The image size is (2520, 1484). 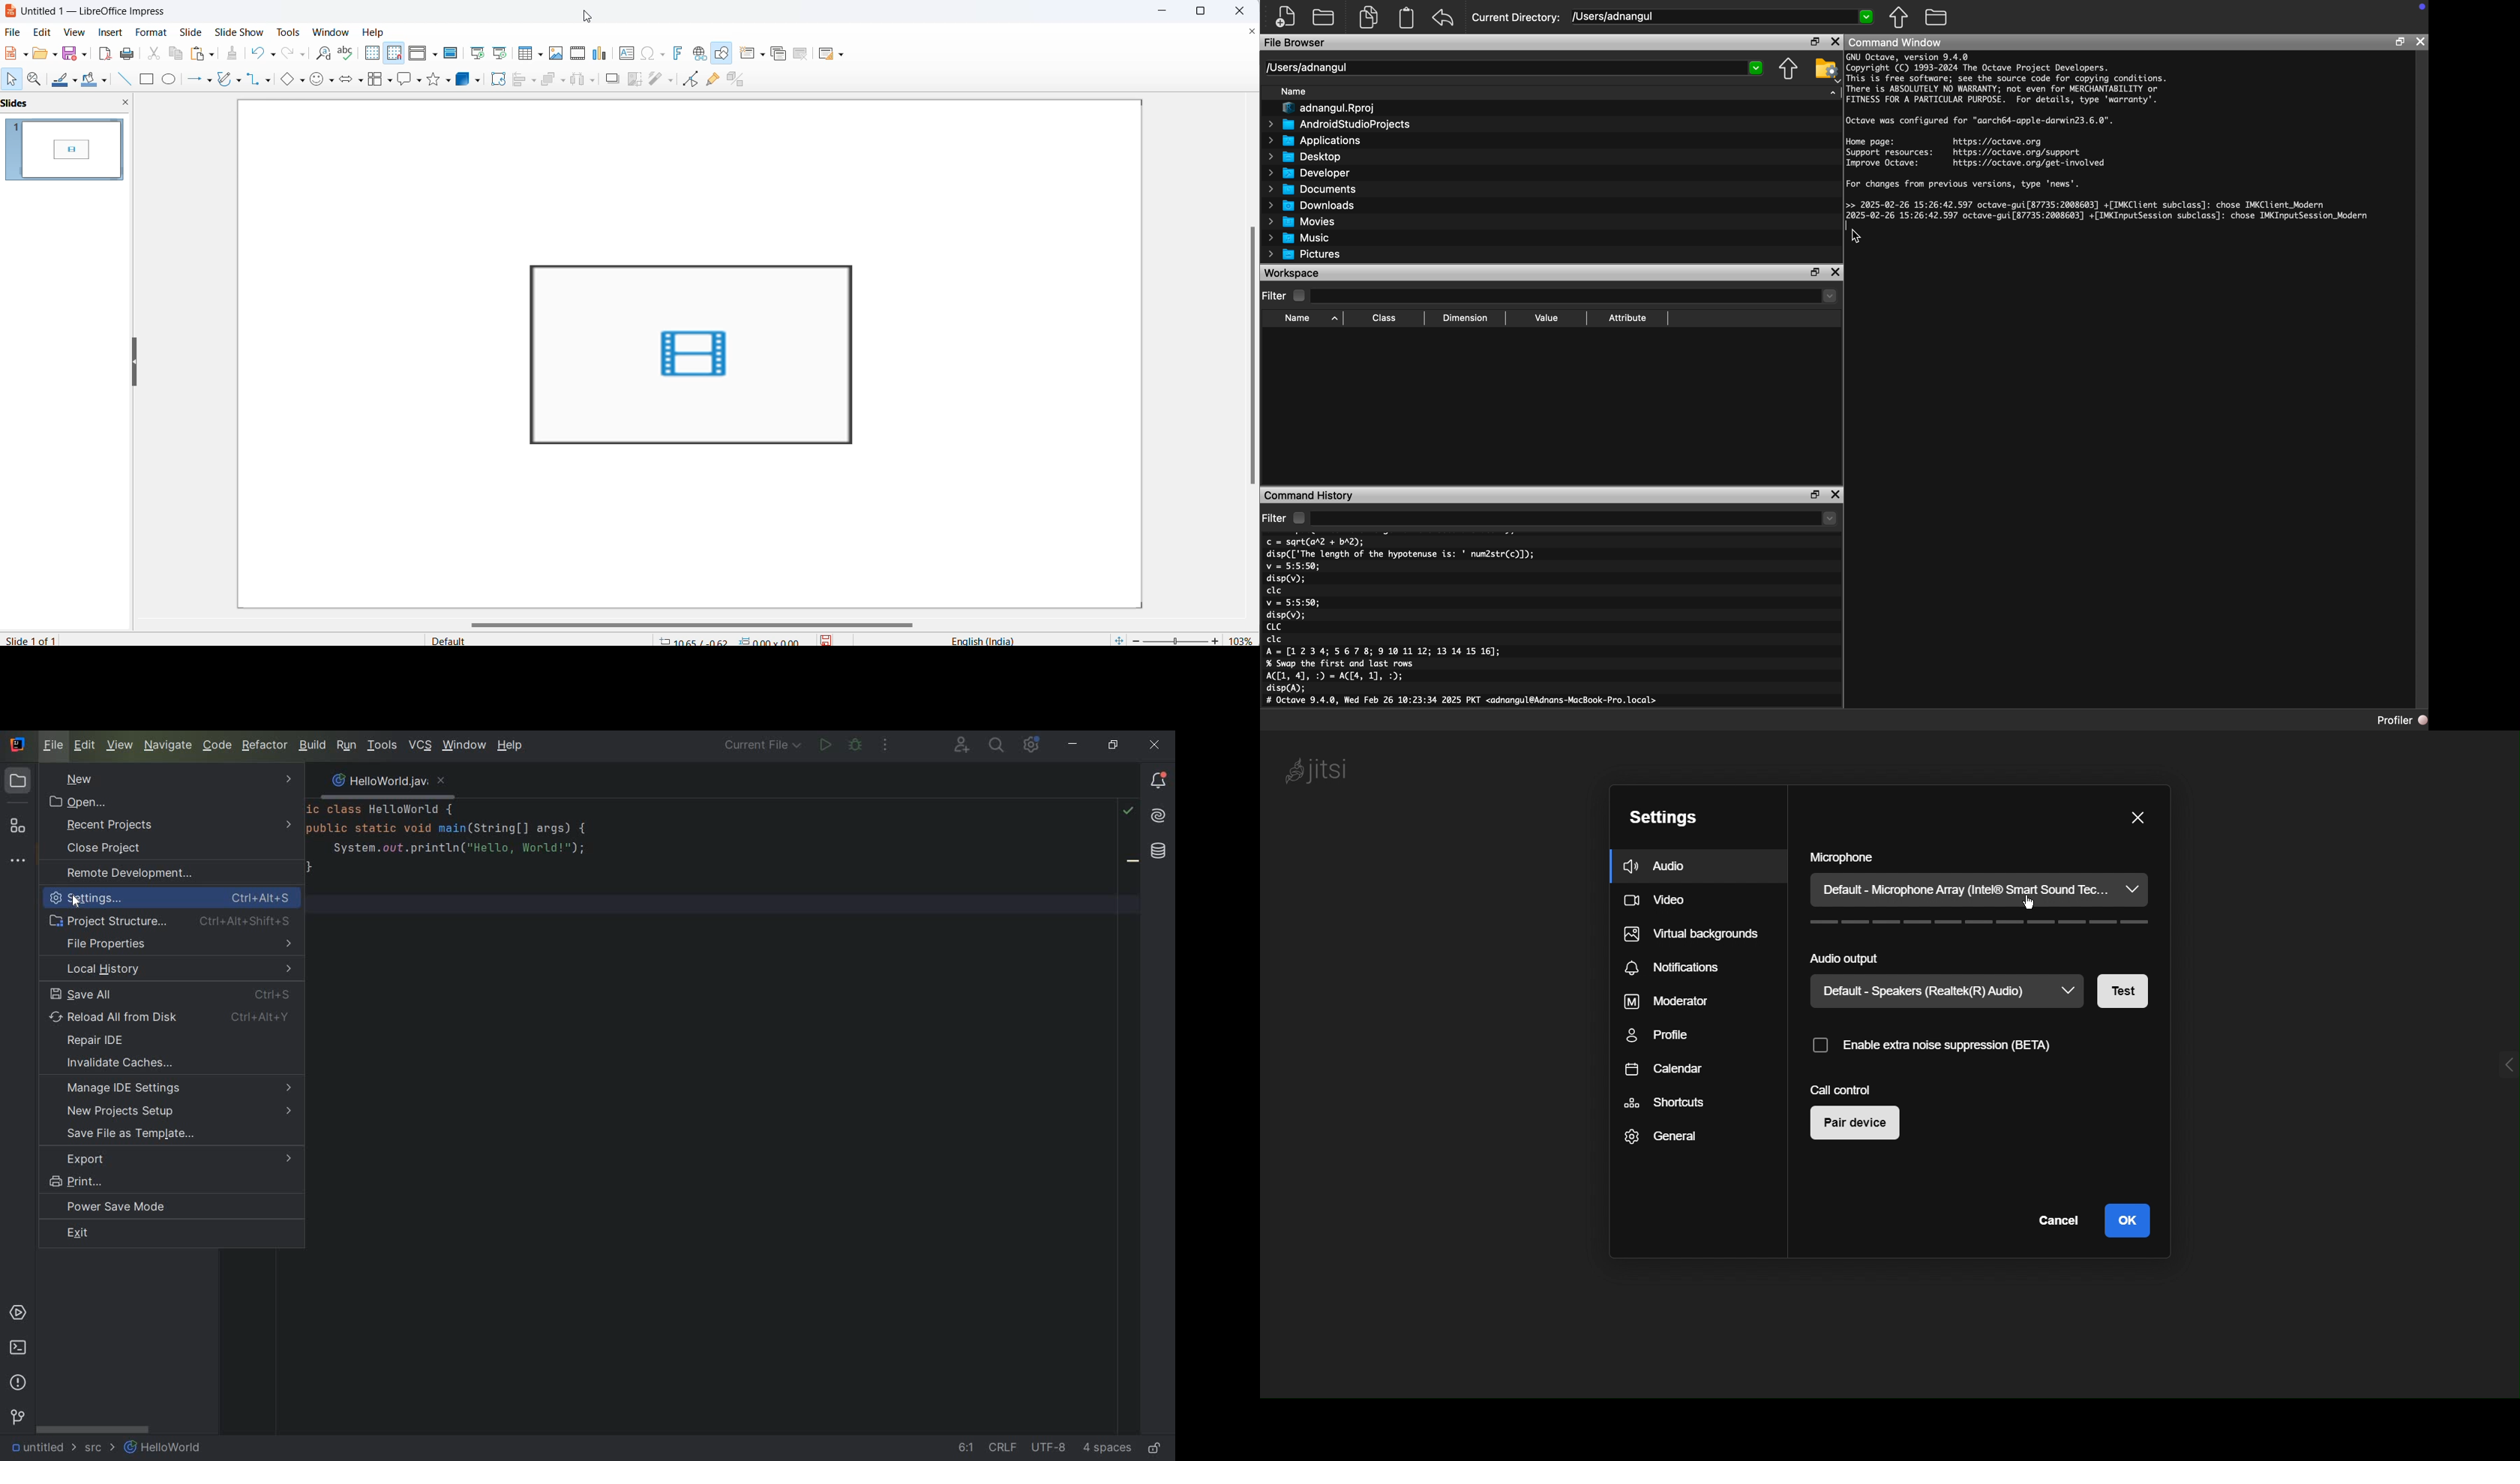 I want to click on disp(A);, so click(x=1287, y=688).